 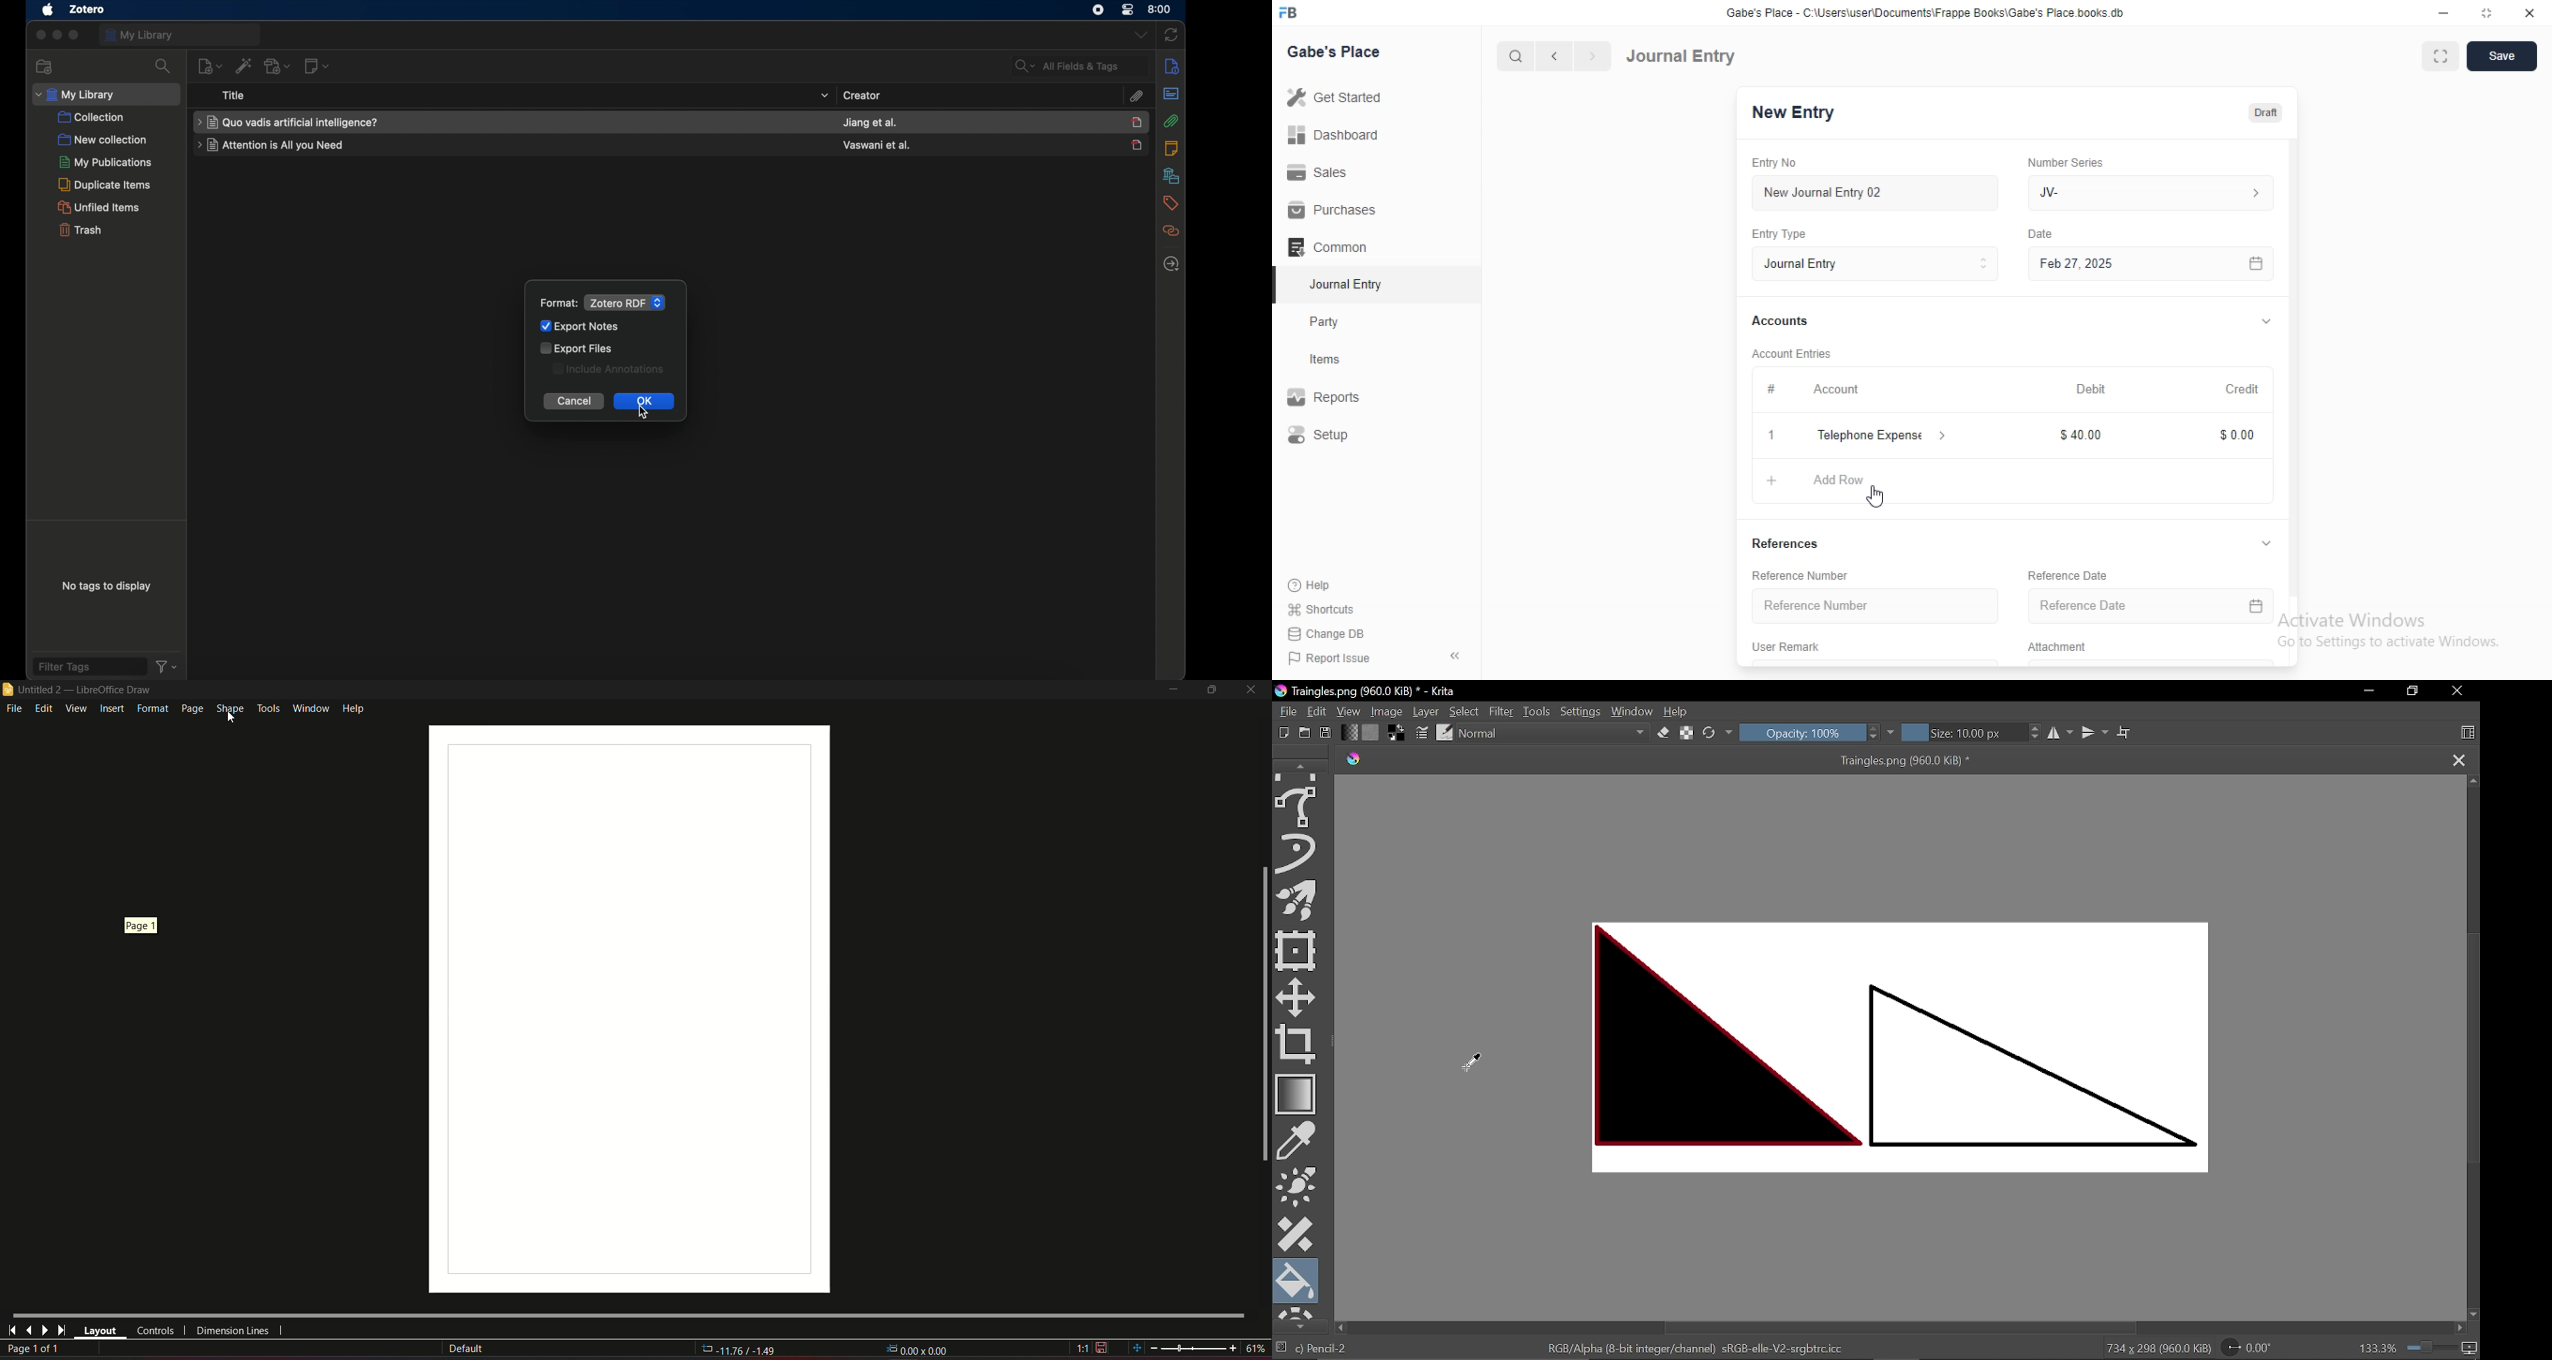 I want to click on Move up in tools, so click(x=1302, y=767).